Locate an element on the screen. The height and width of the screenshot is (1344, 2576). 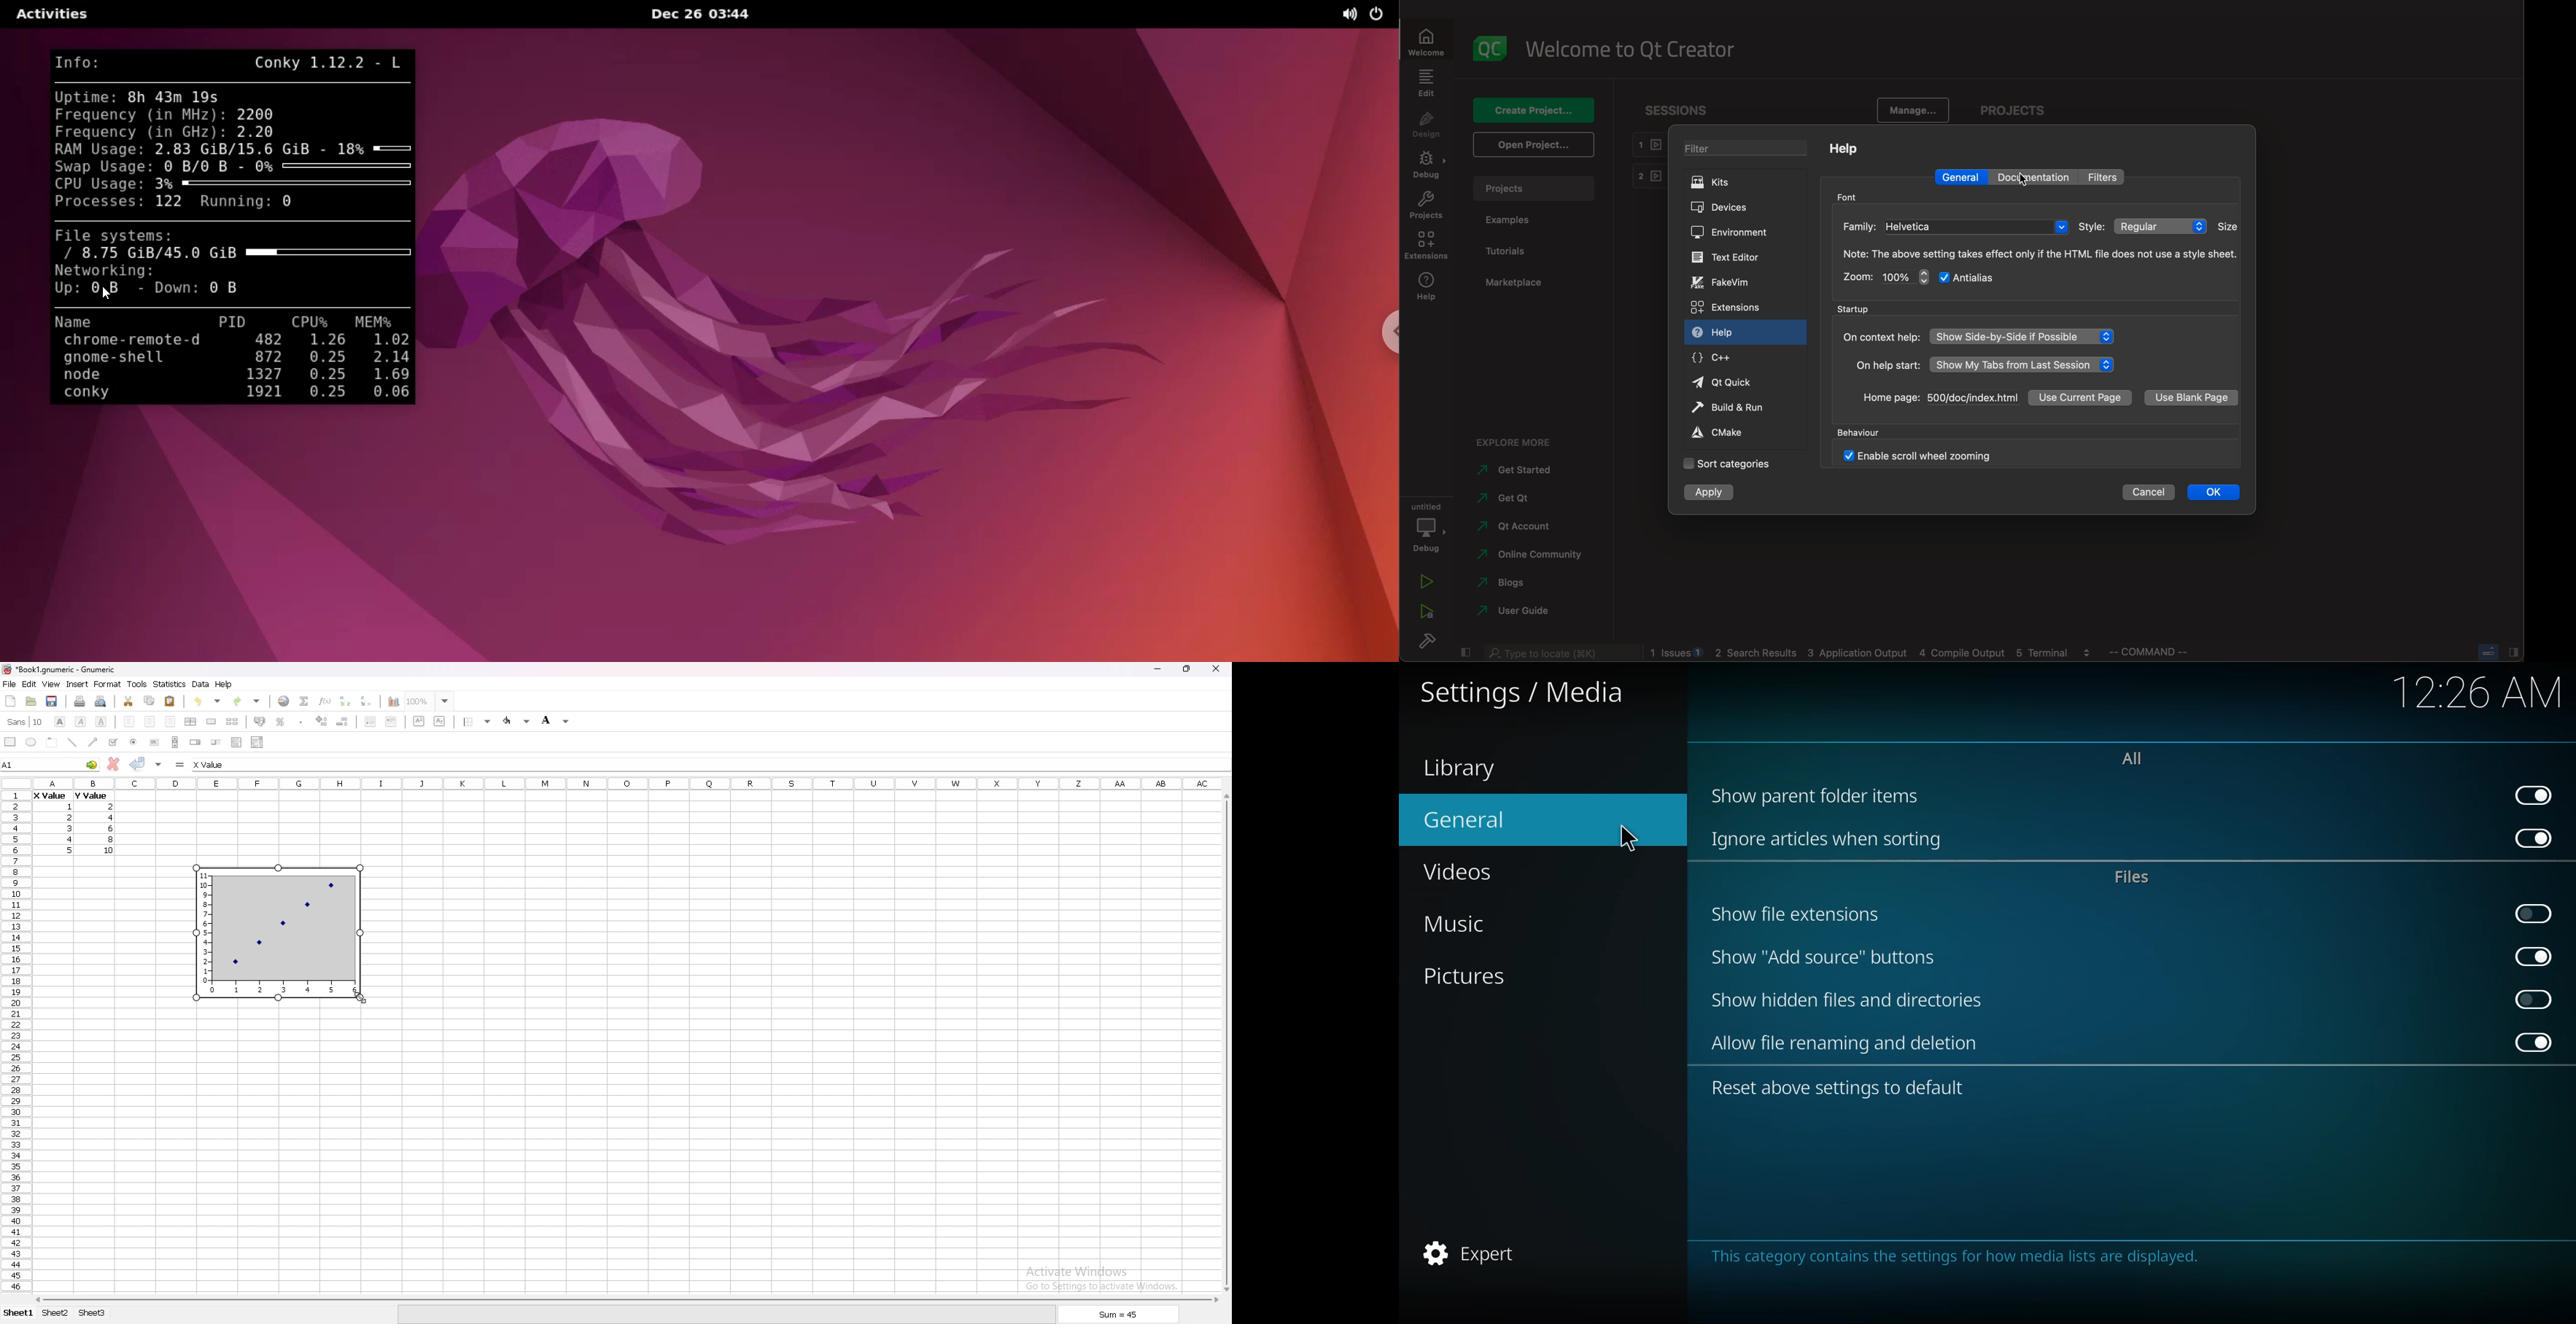
marketplace is located at coordinates (1514, 283).